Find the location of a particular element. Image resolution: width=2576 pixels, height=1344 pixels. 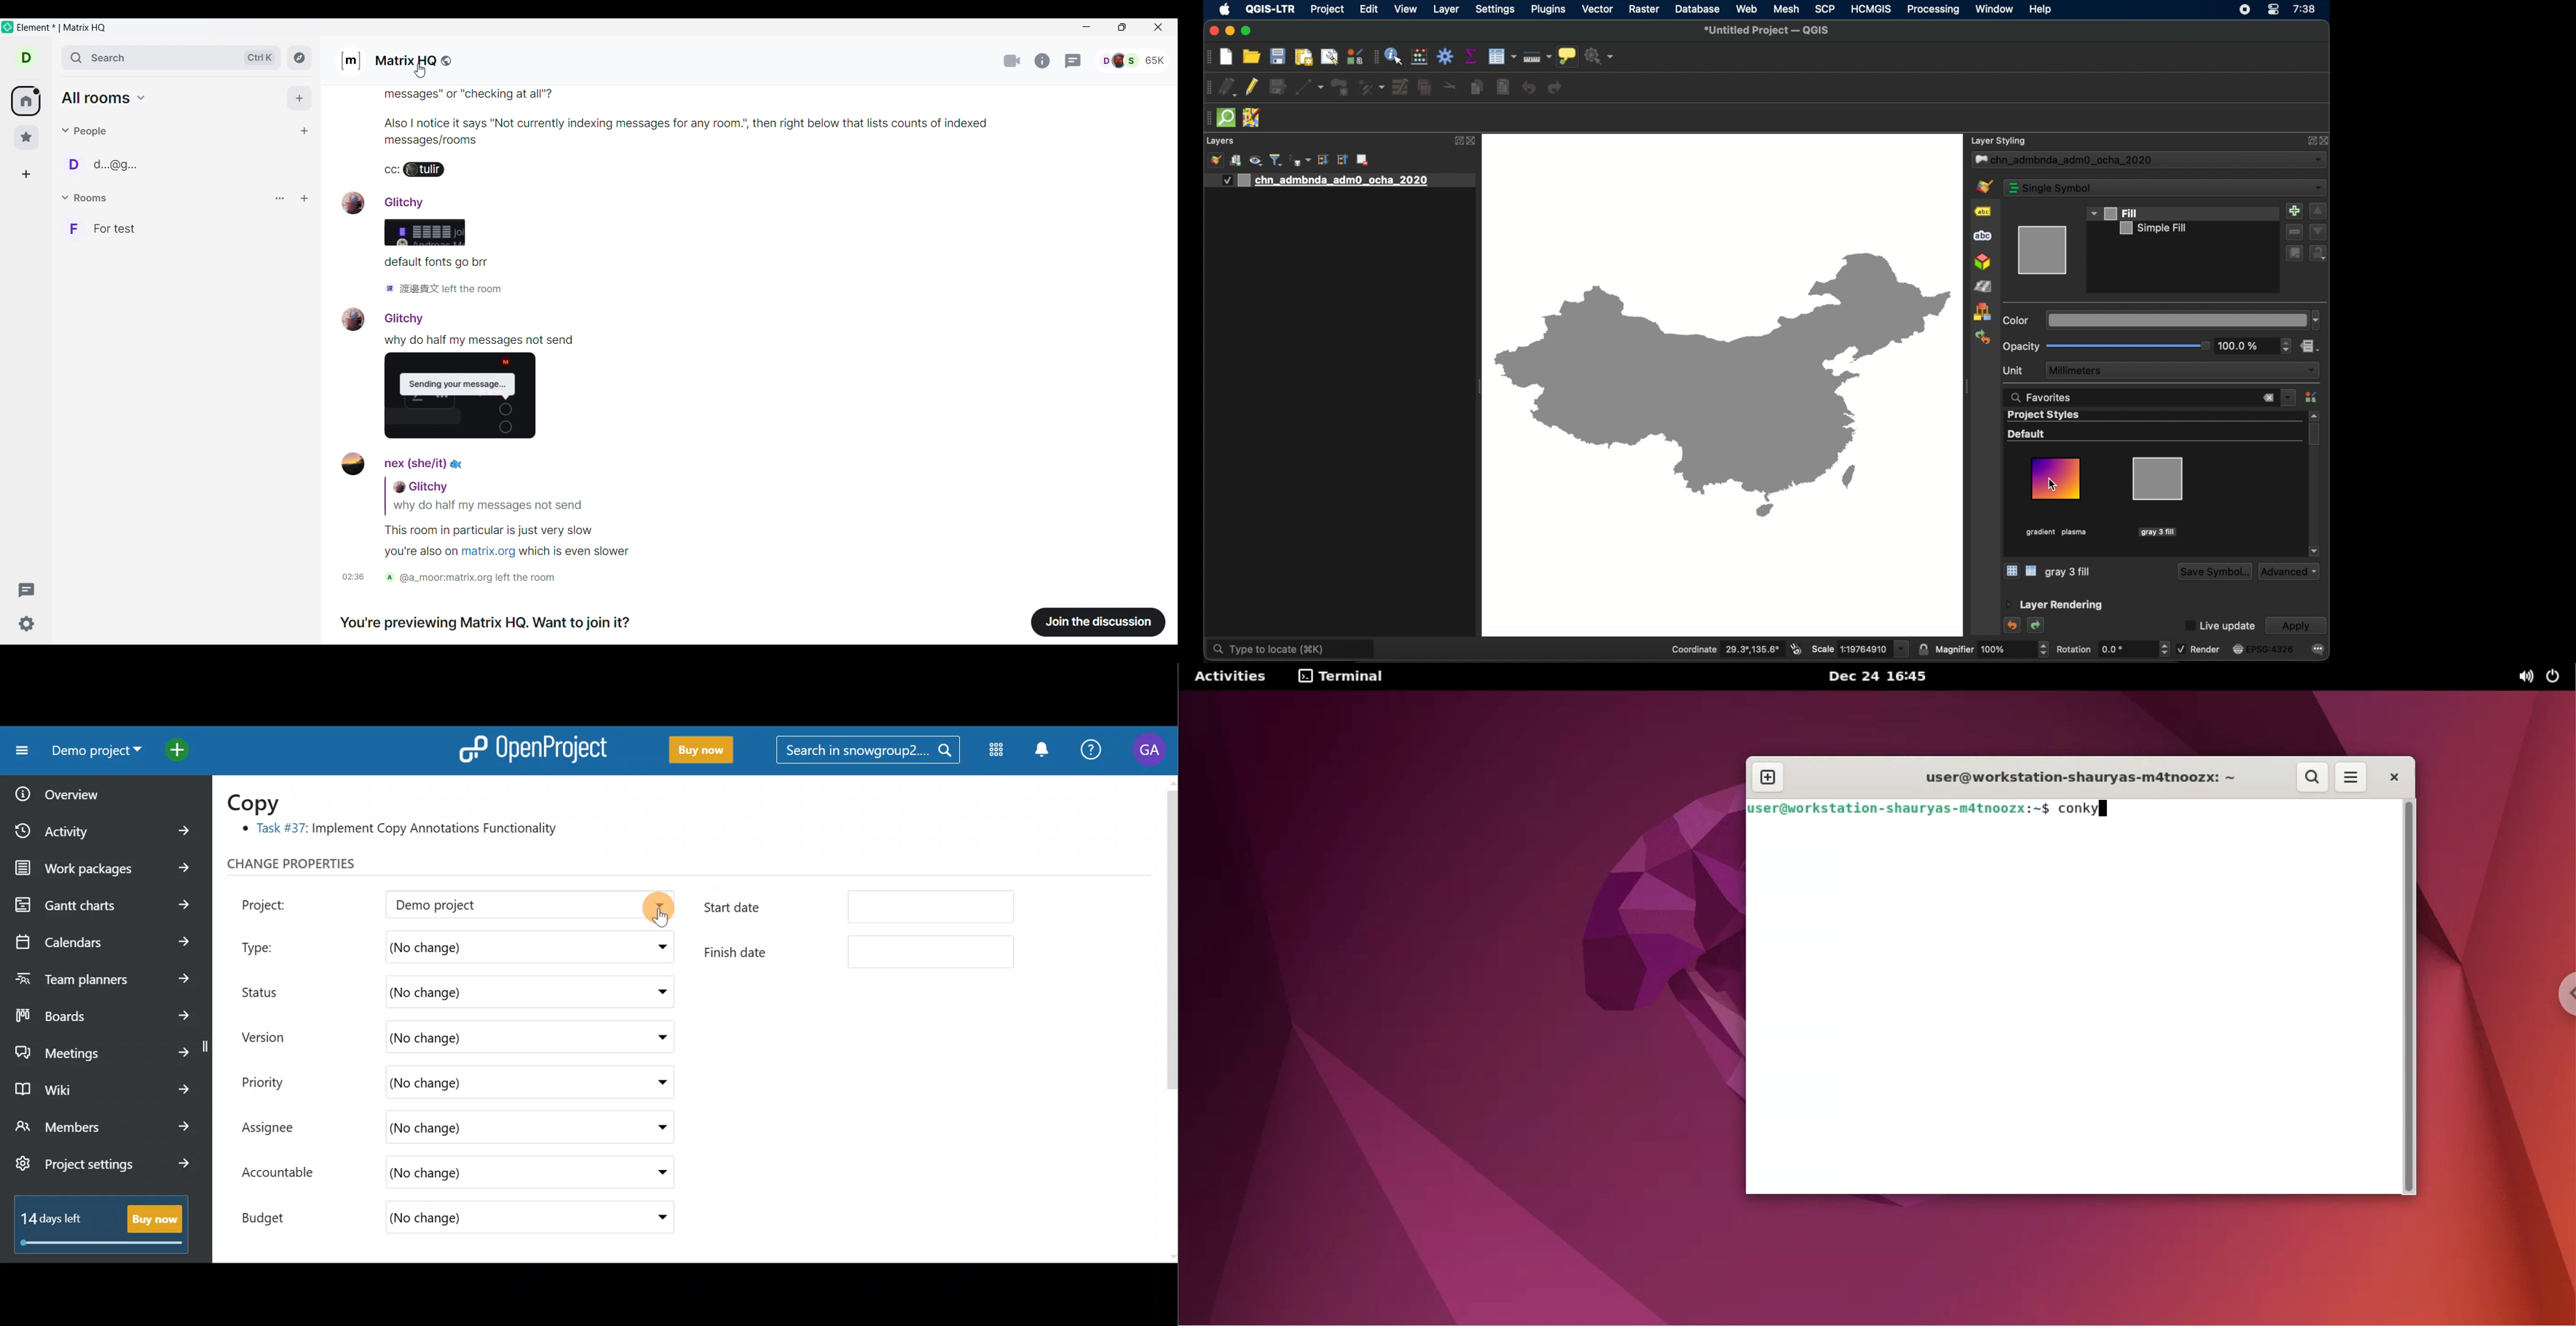

Gantt charts is located at coordinates (100, 905).